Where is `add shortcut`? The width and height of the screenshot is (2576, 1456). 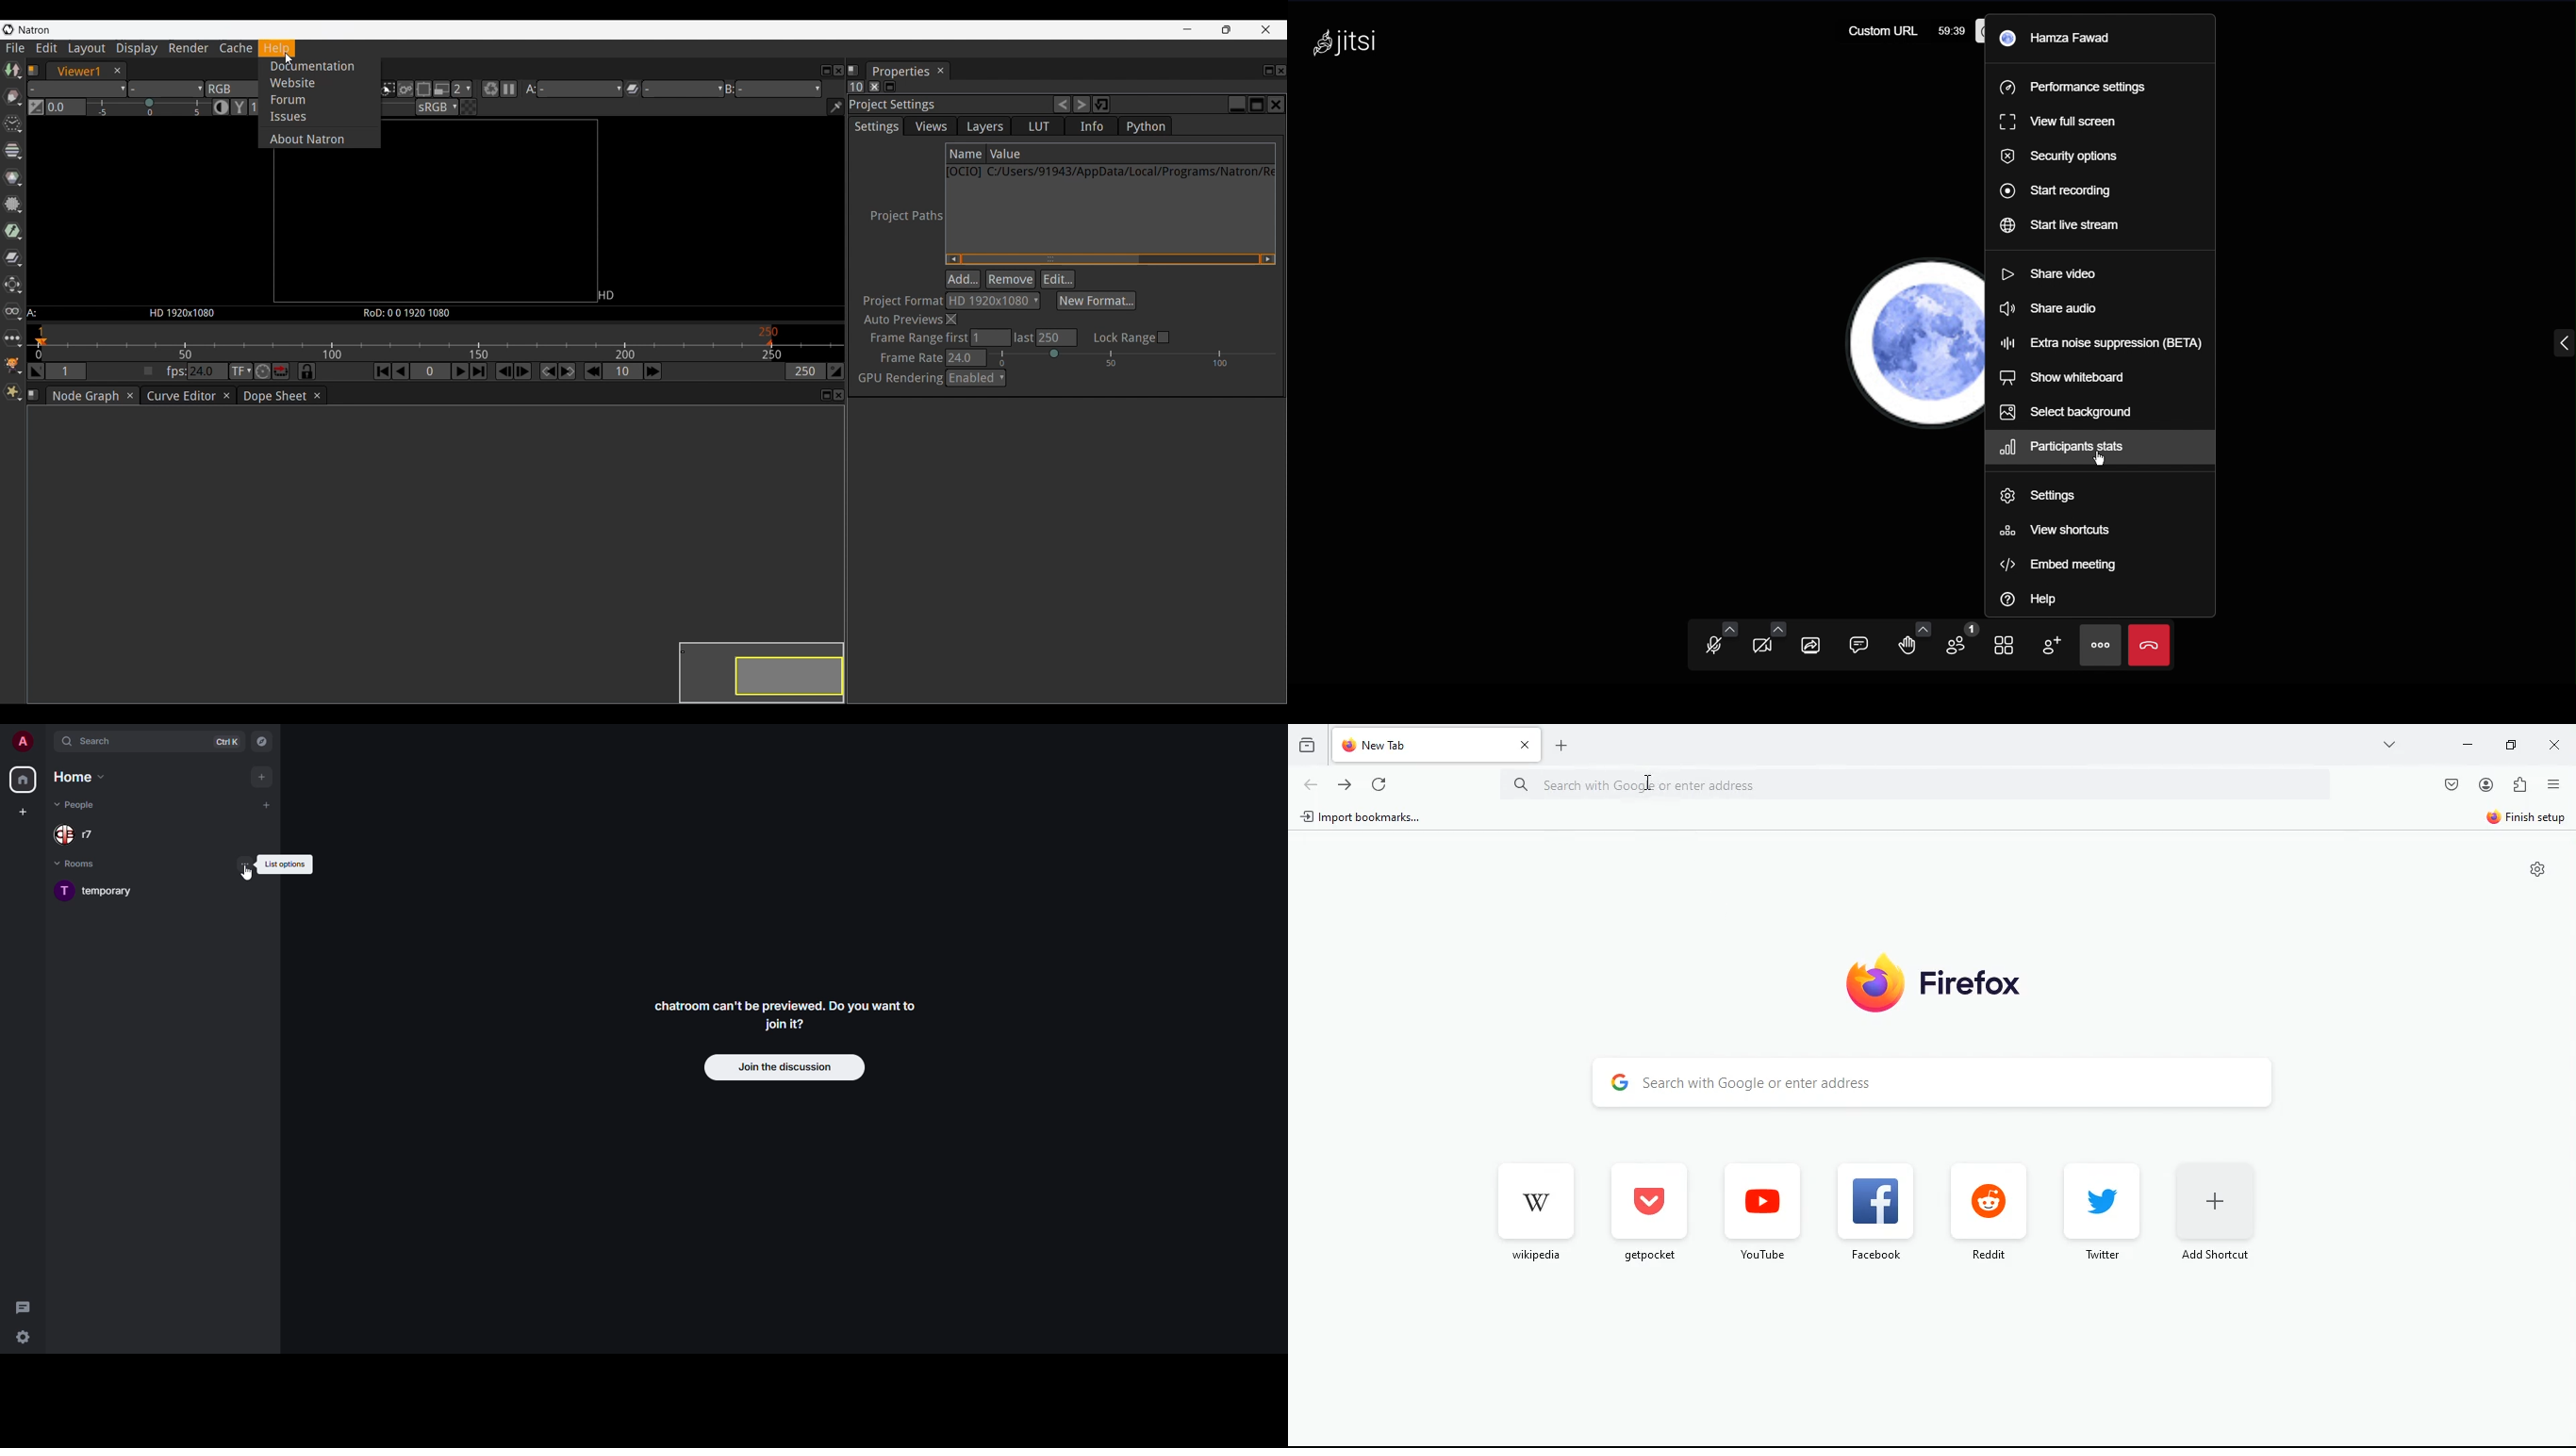
add shortcut is located at coordinates (2214, 1216).